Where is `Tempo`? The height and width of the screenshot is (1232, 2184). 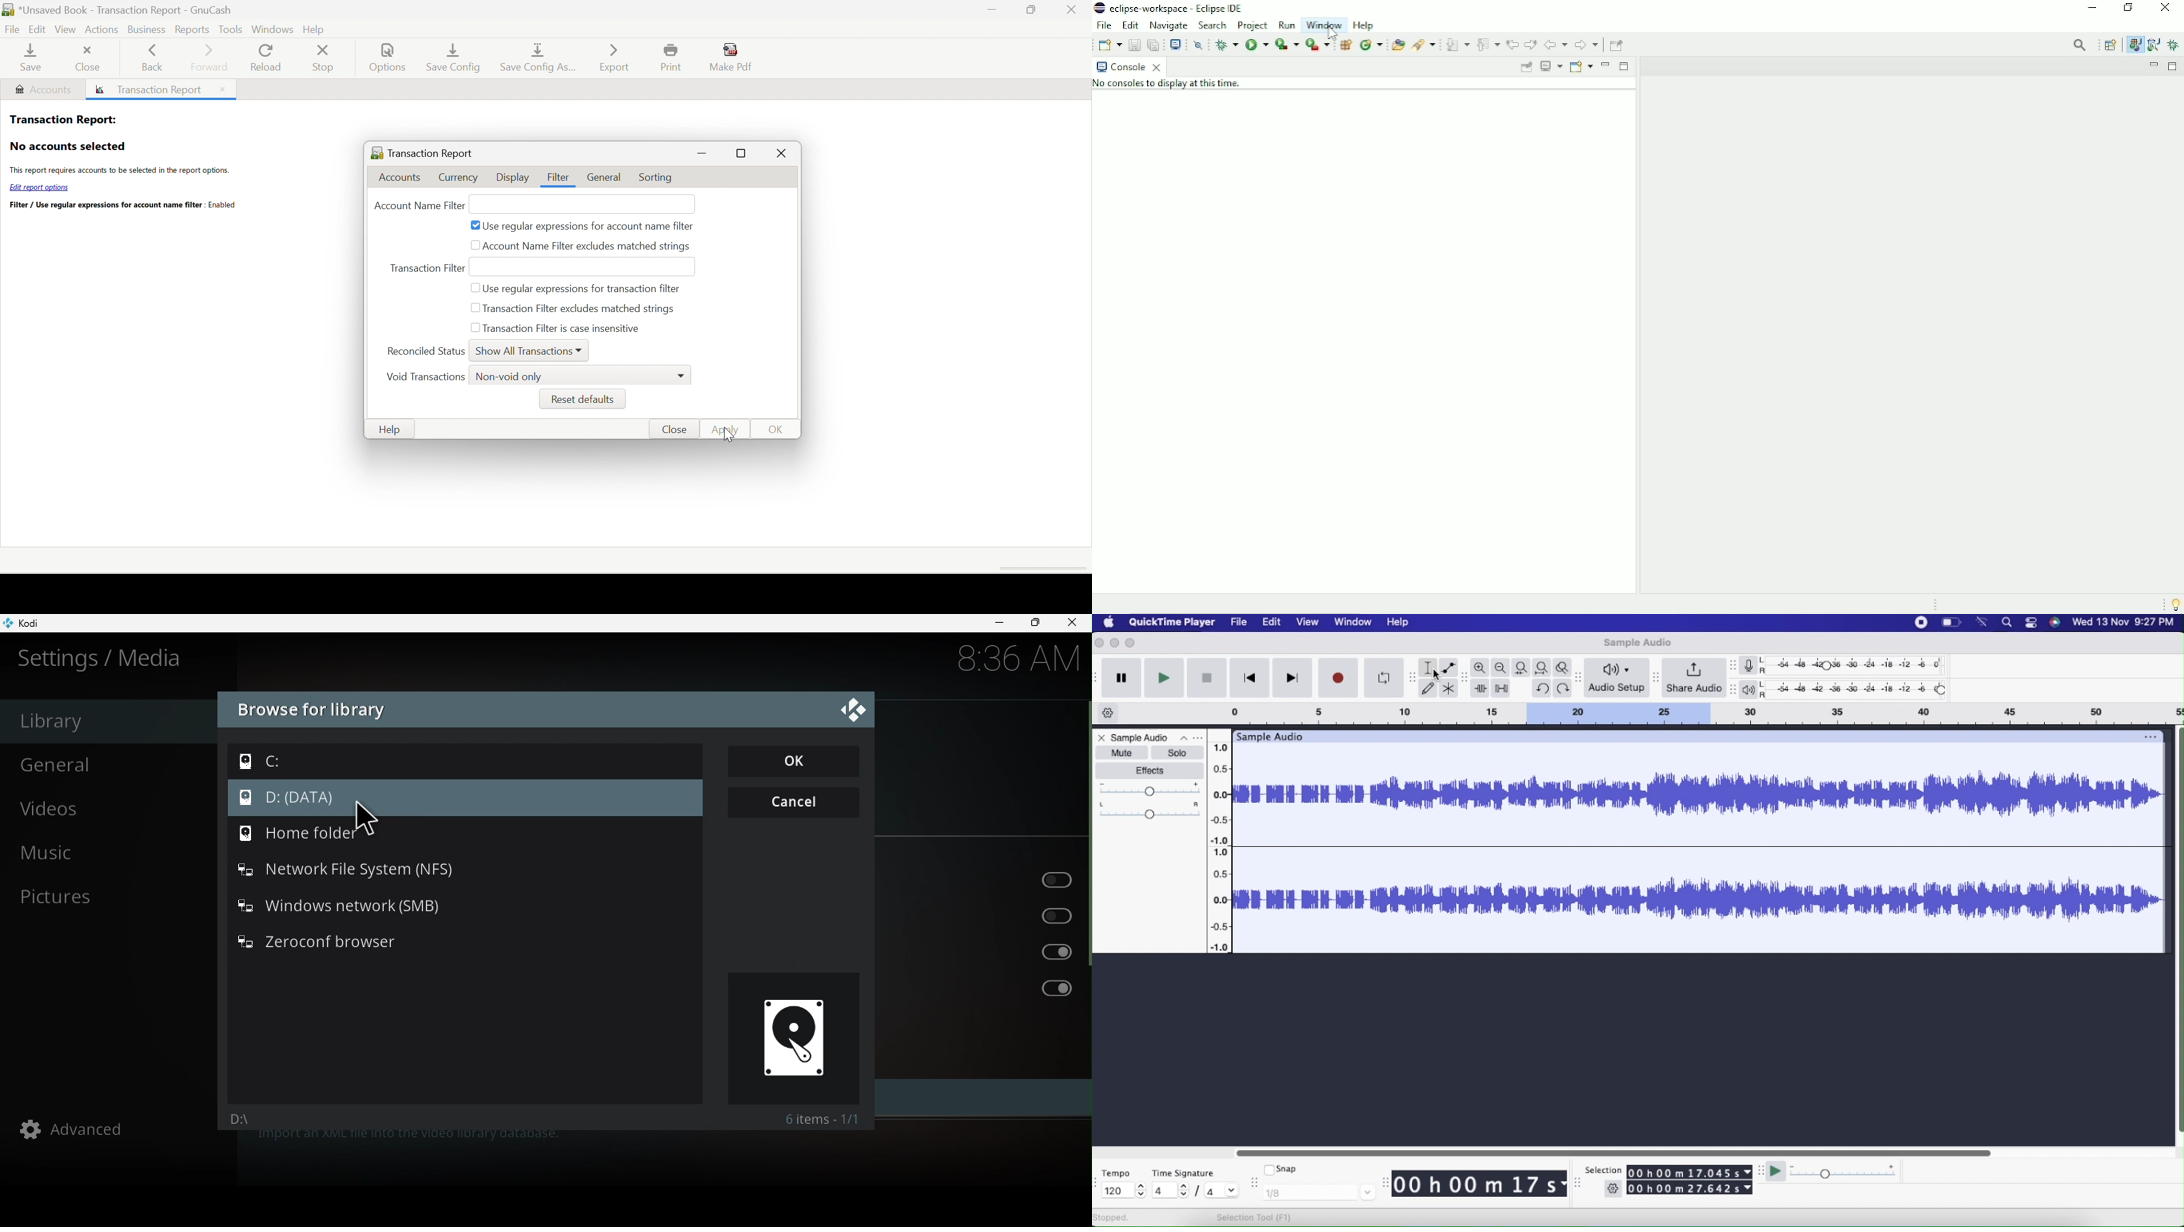 Tempo is located at coordinates (1120, 1172).